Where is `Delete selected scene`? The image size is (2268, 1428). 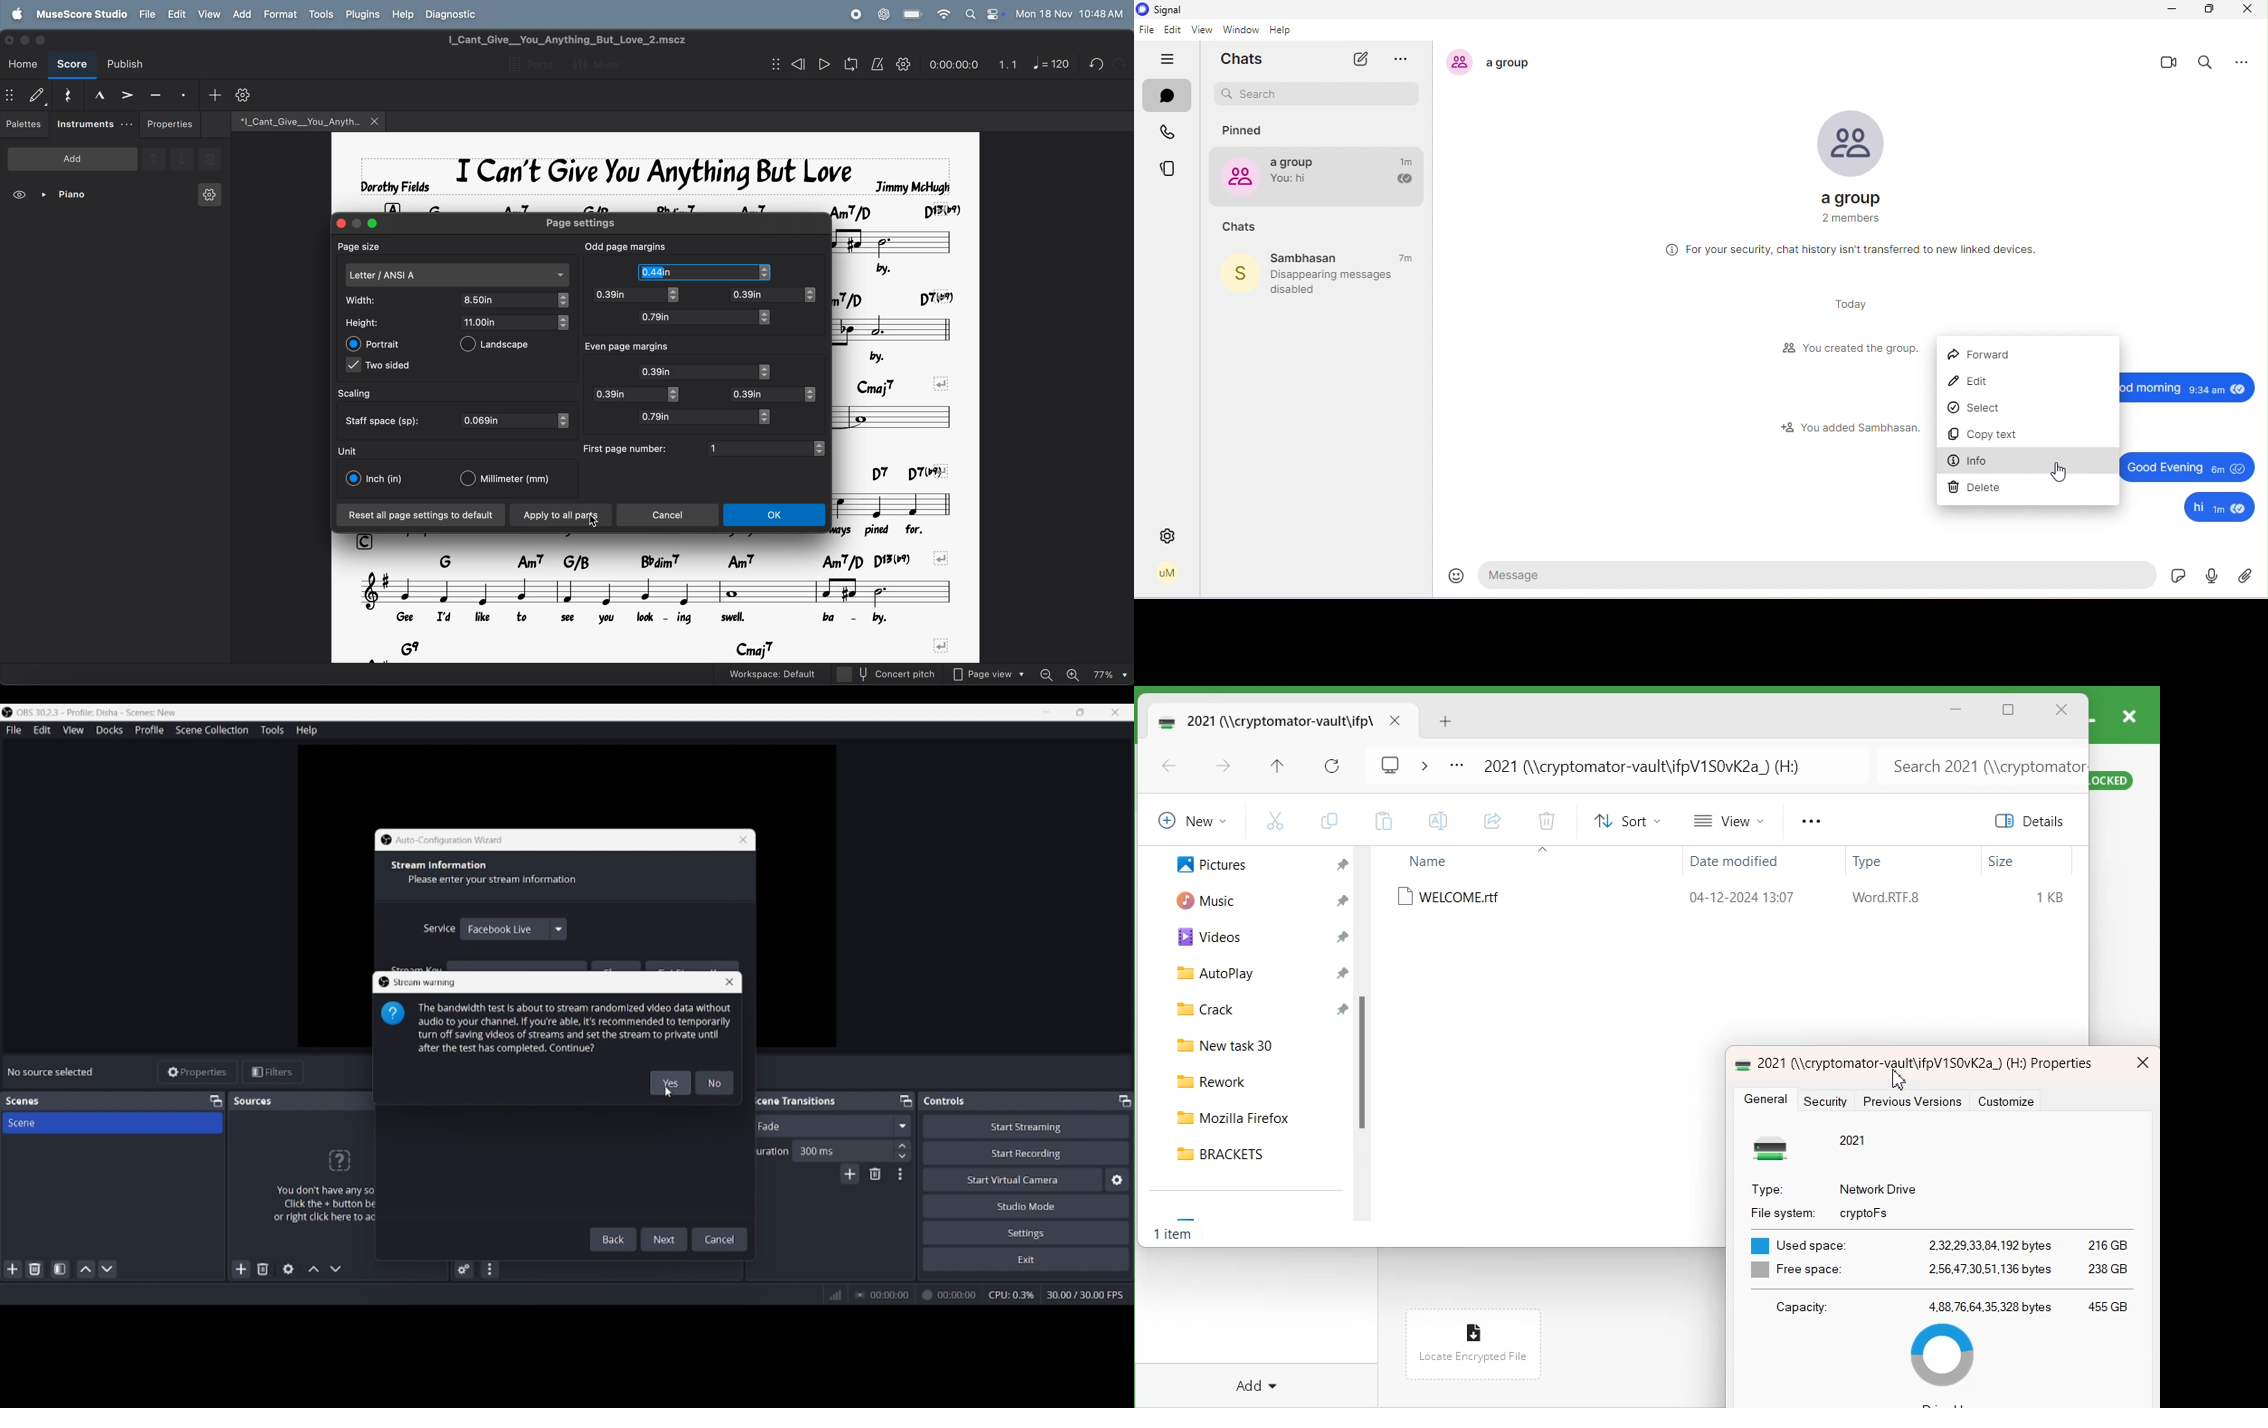 Delete selected scene is located at coordinates (34, 1270).